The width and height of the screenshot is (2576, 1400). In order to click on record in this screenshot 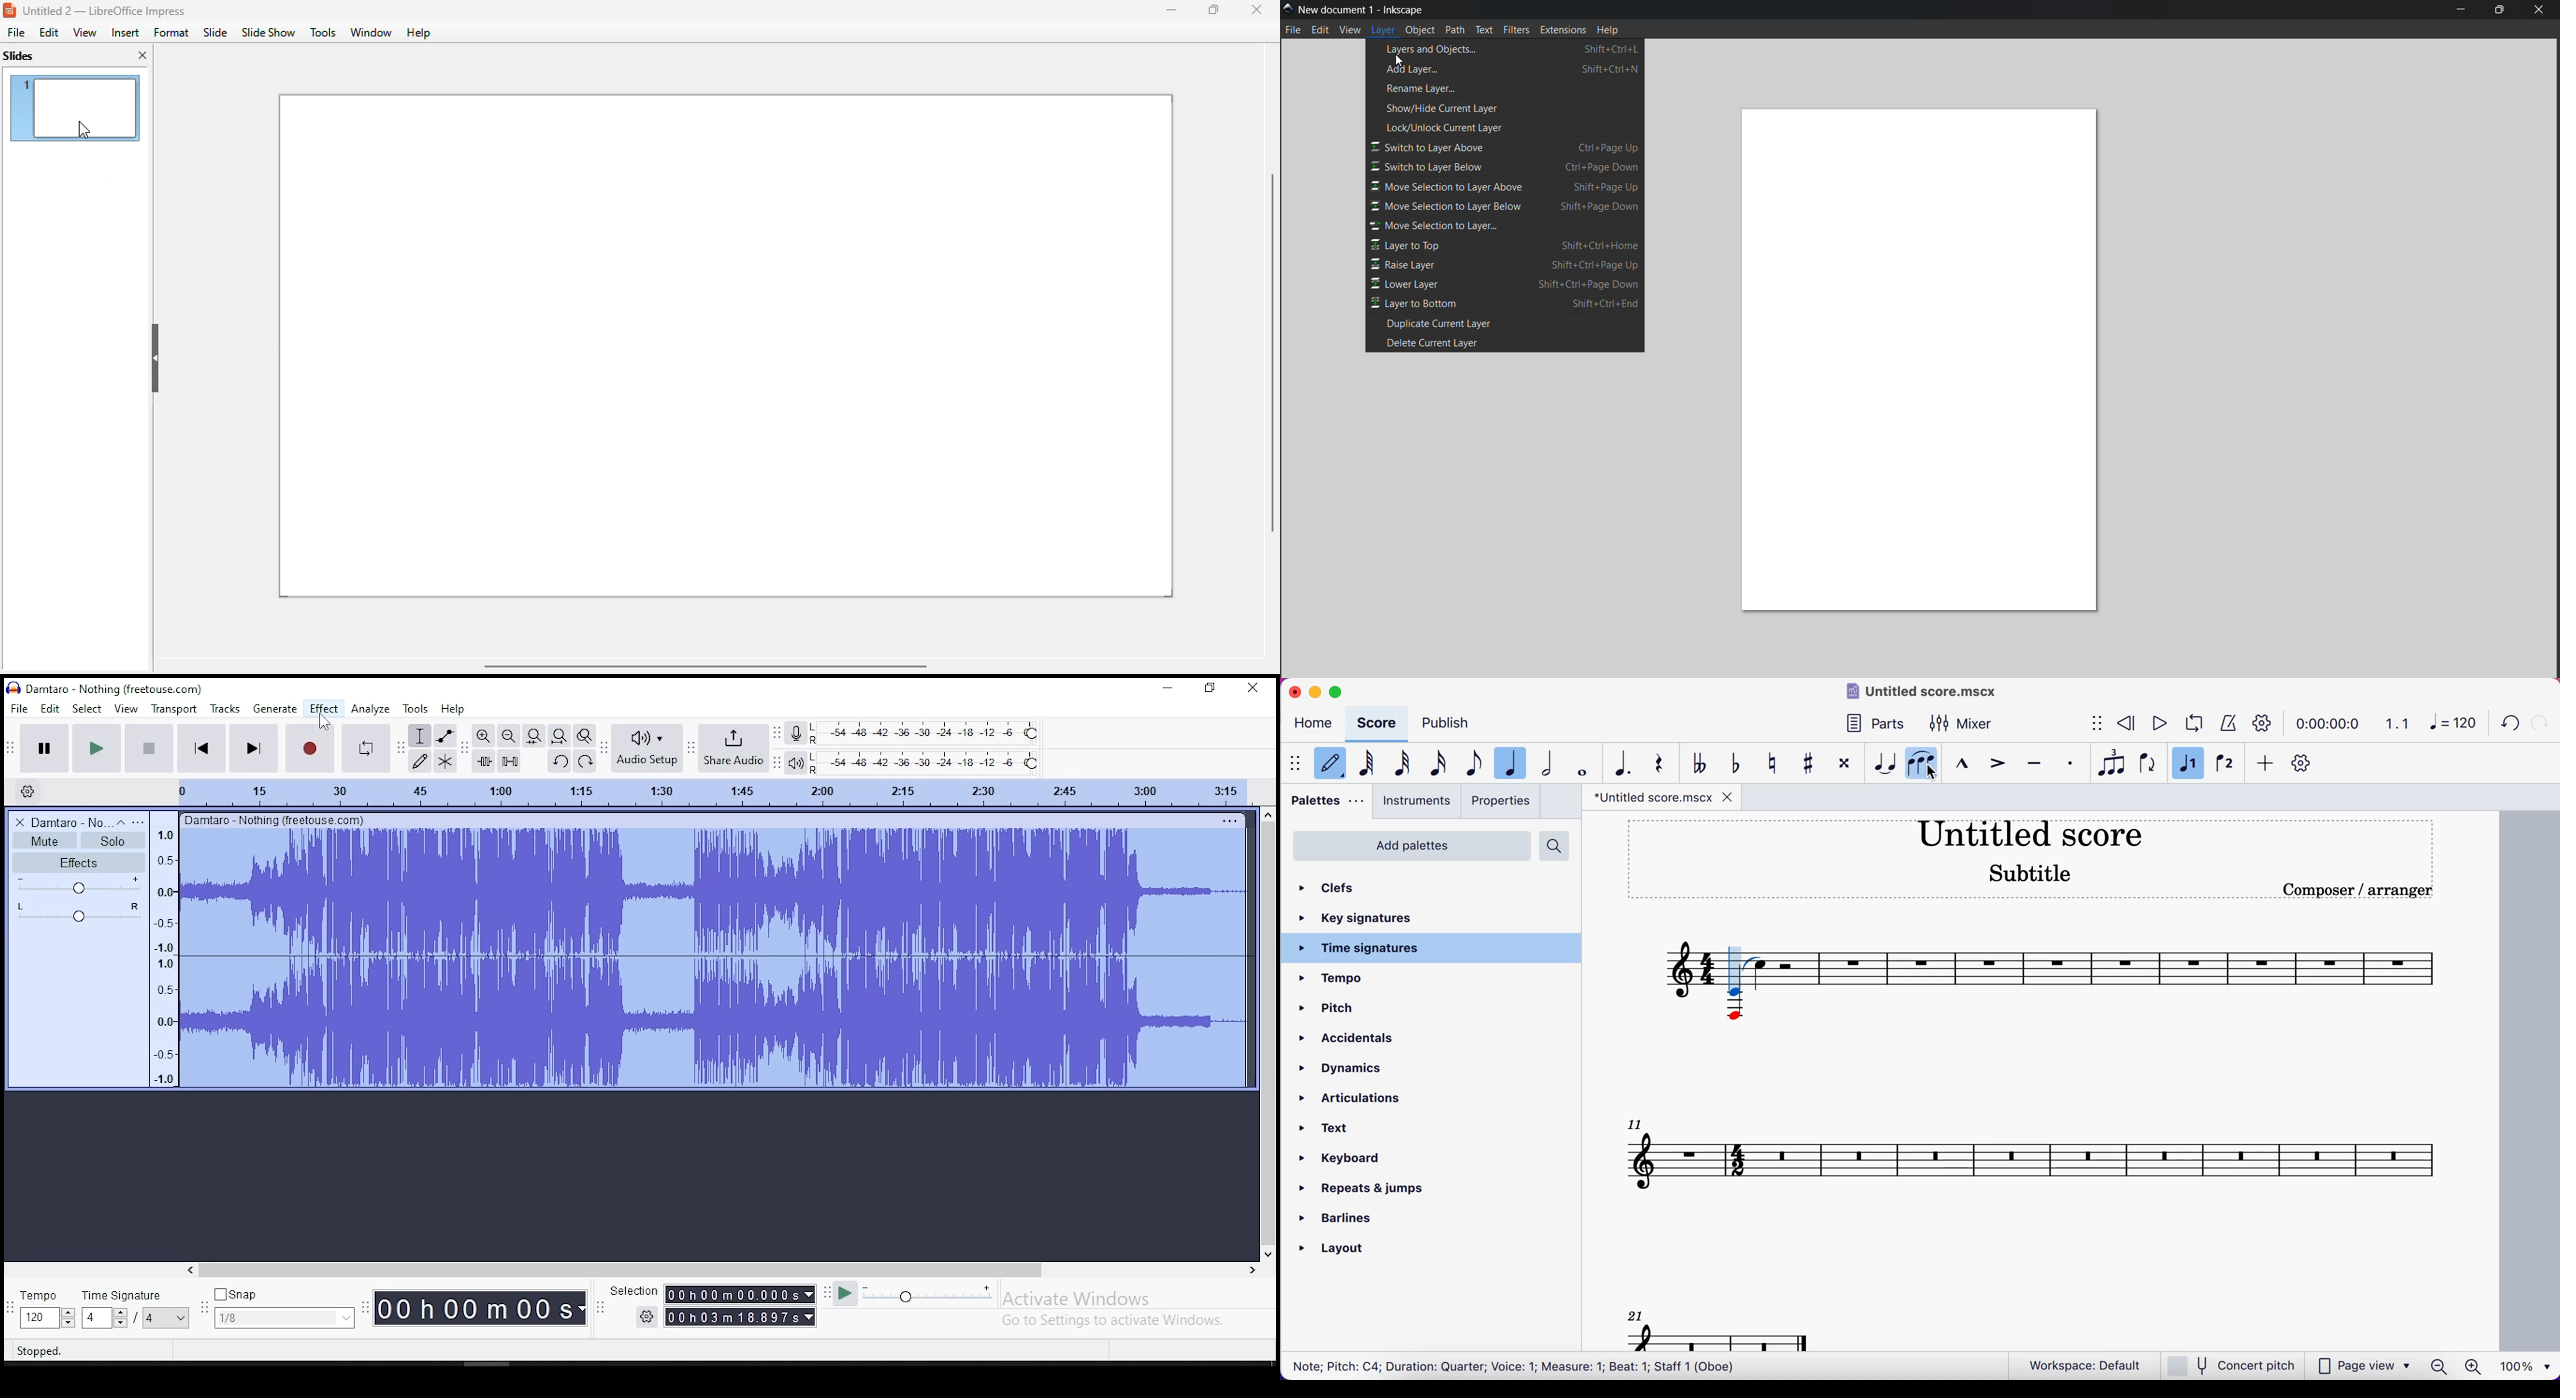, I will do `click(311, 749)`.